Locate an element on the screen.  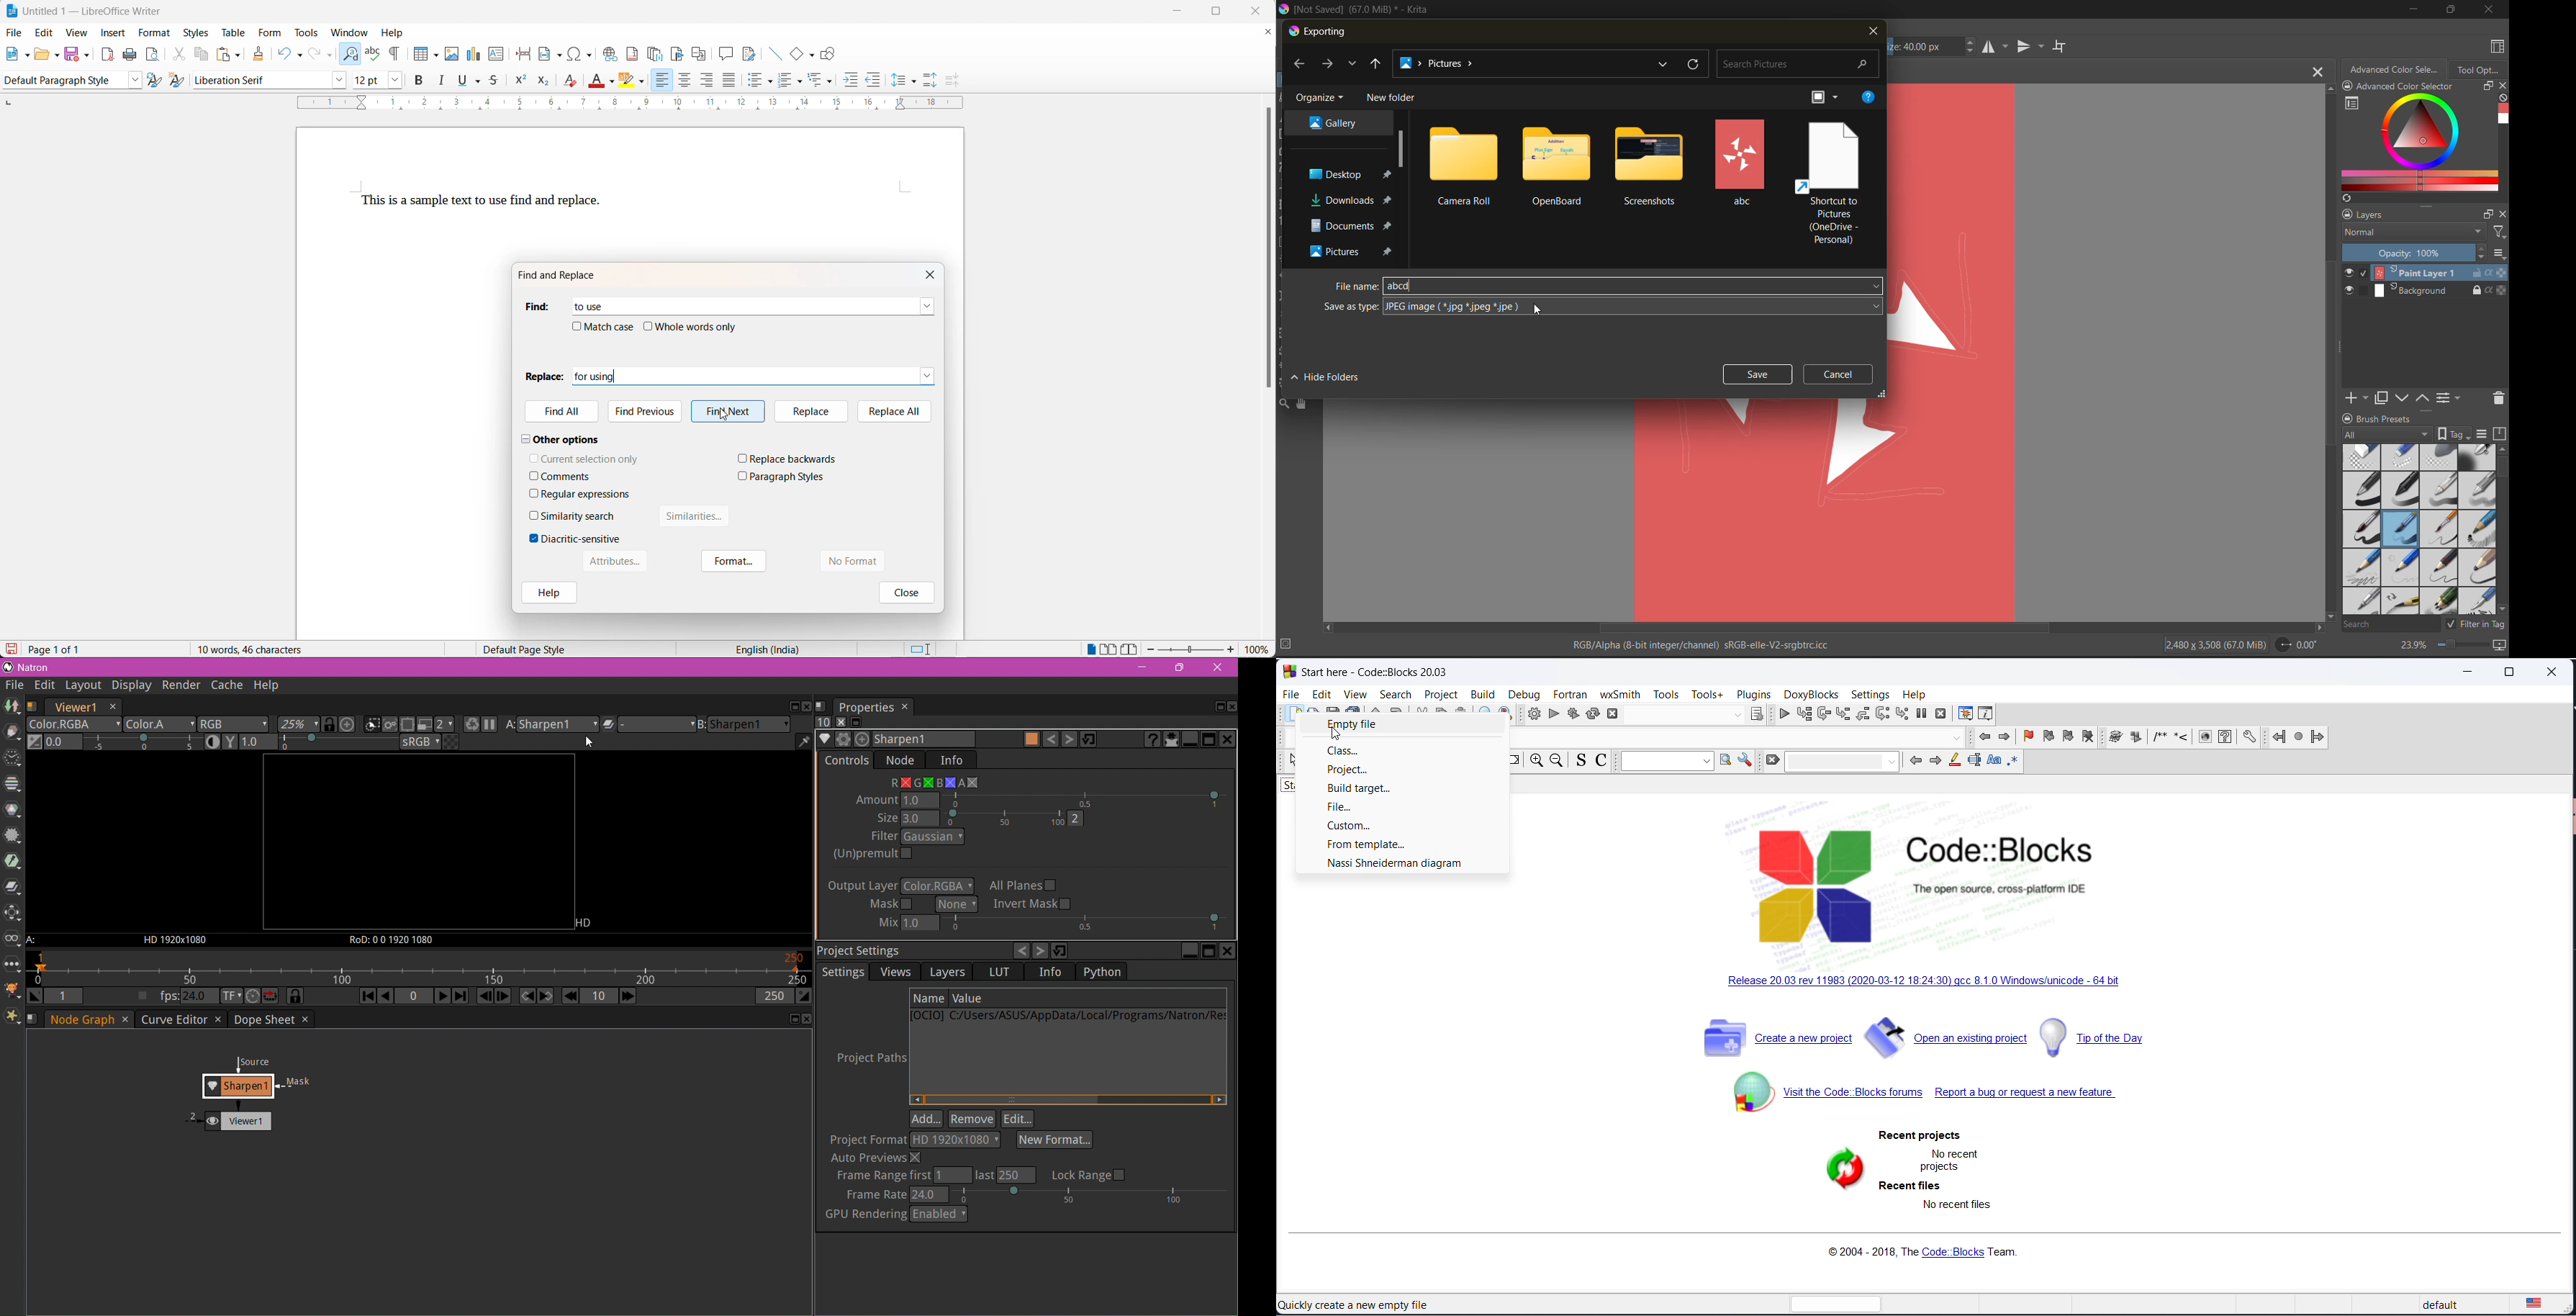
horizontal mirror tool is located at coordinates (1997, 48).